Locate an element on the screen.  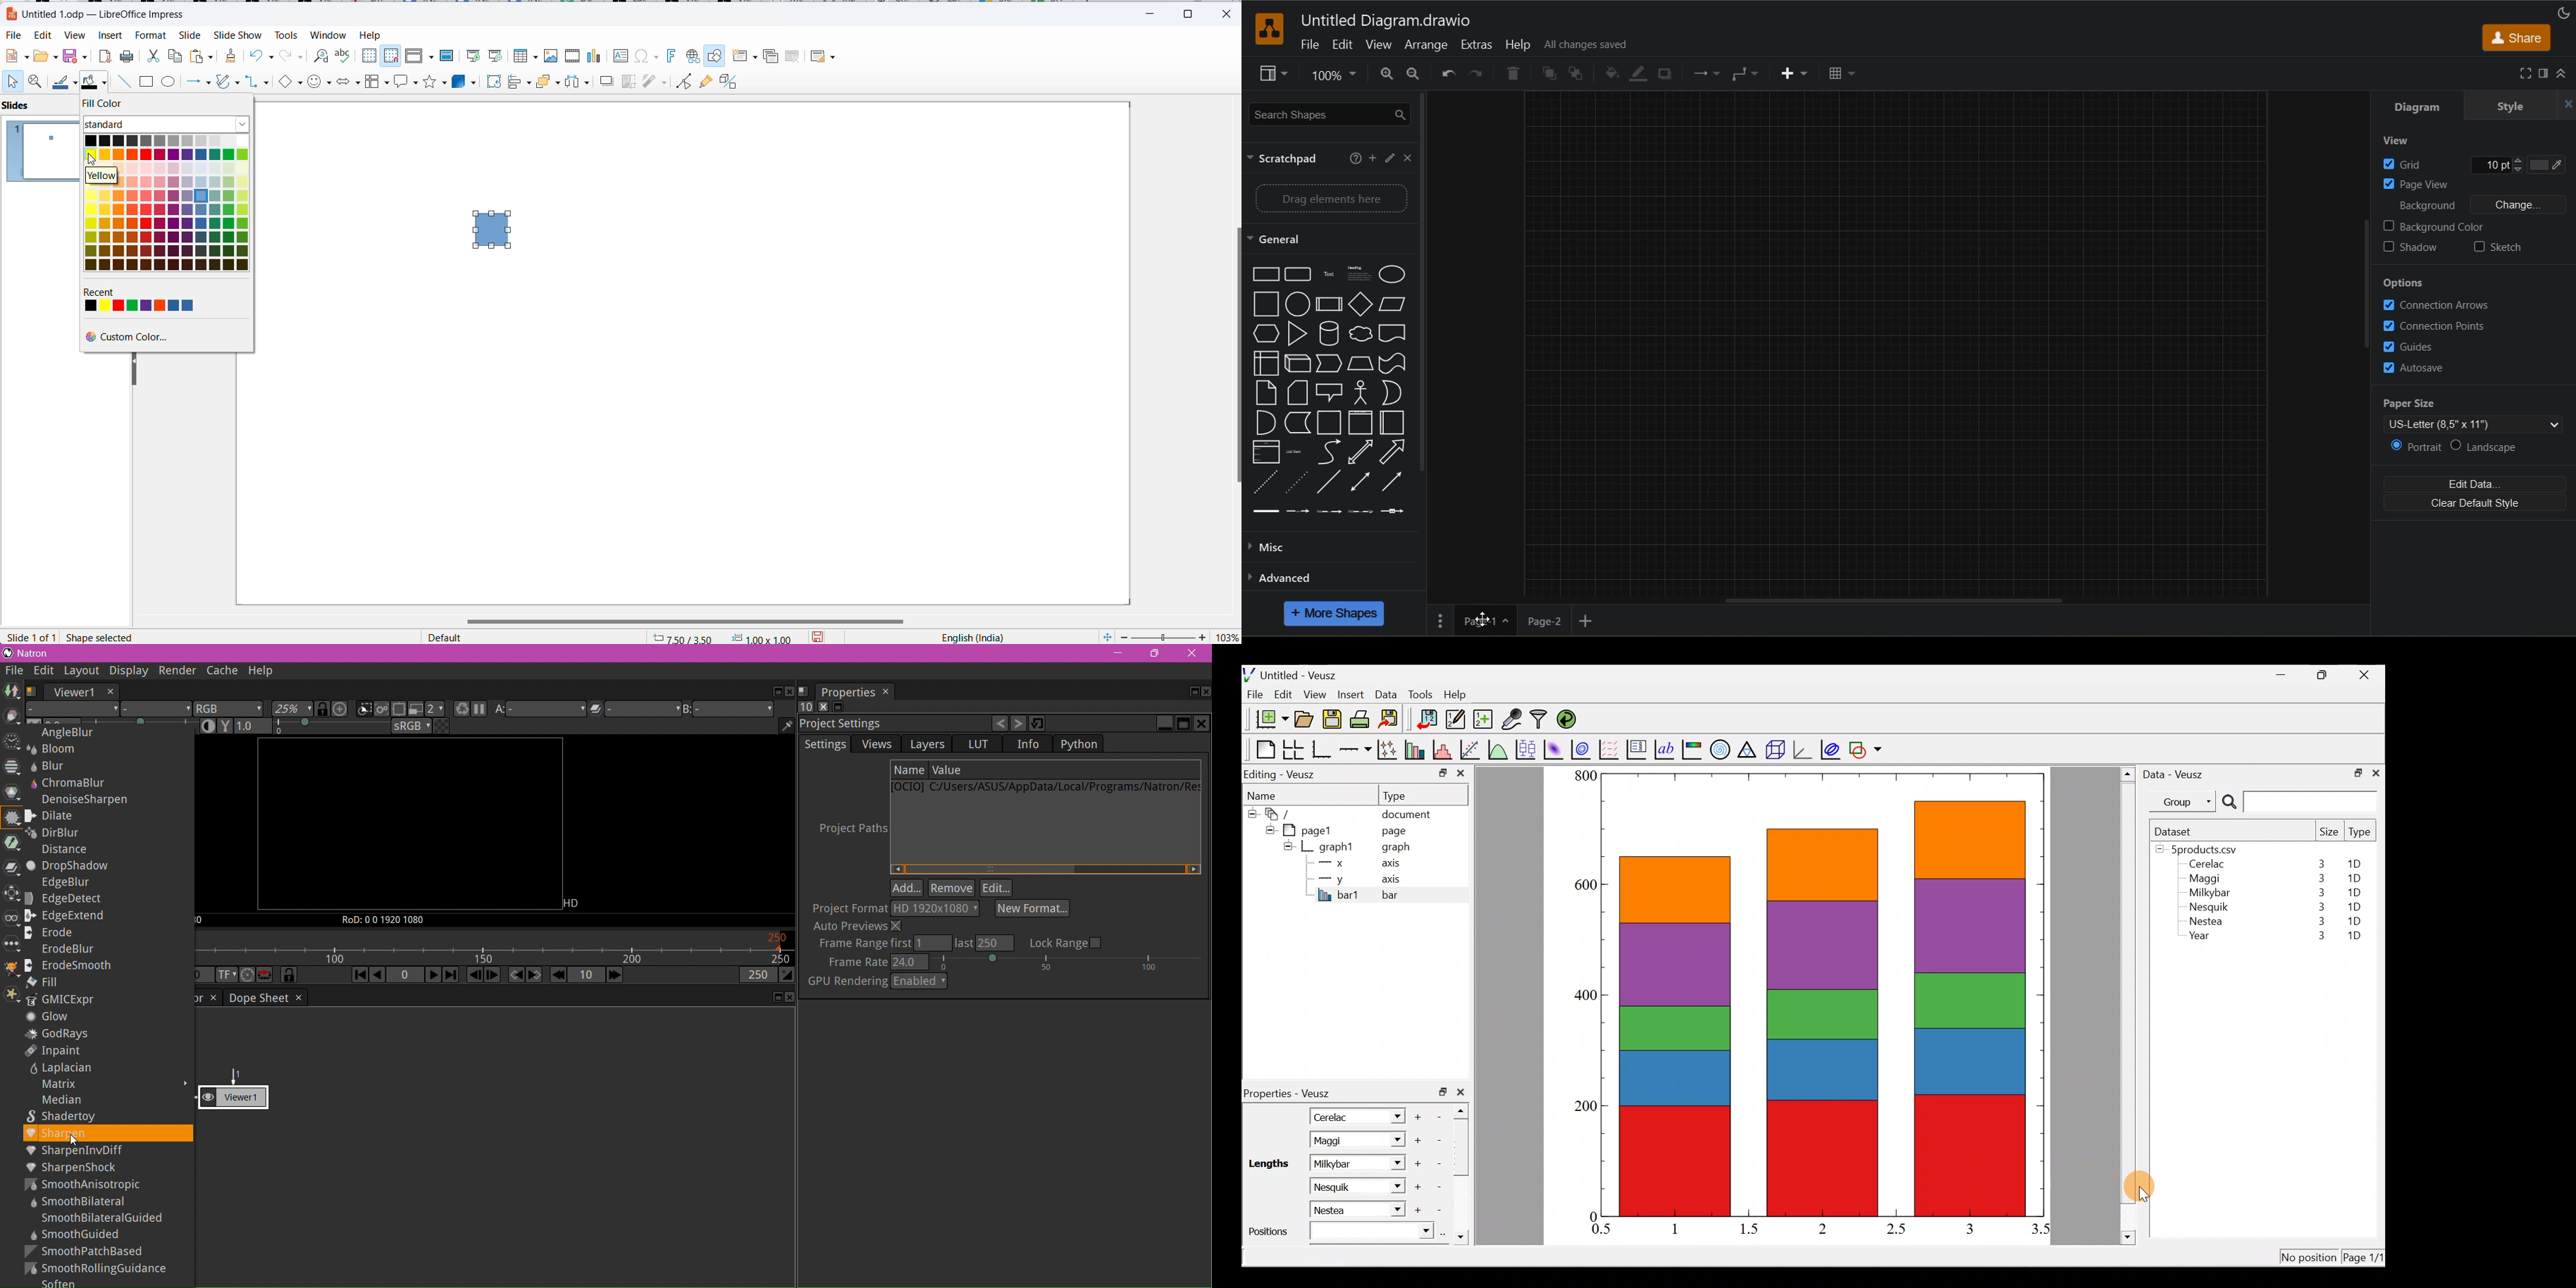
Display grid is located at coordinates (369, 54).